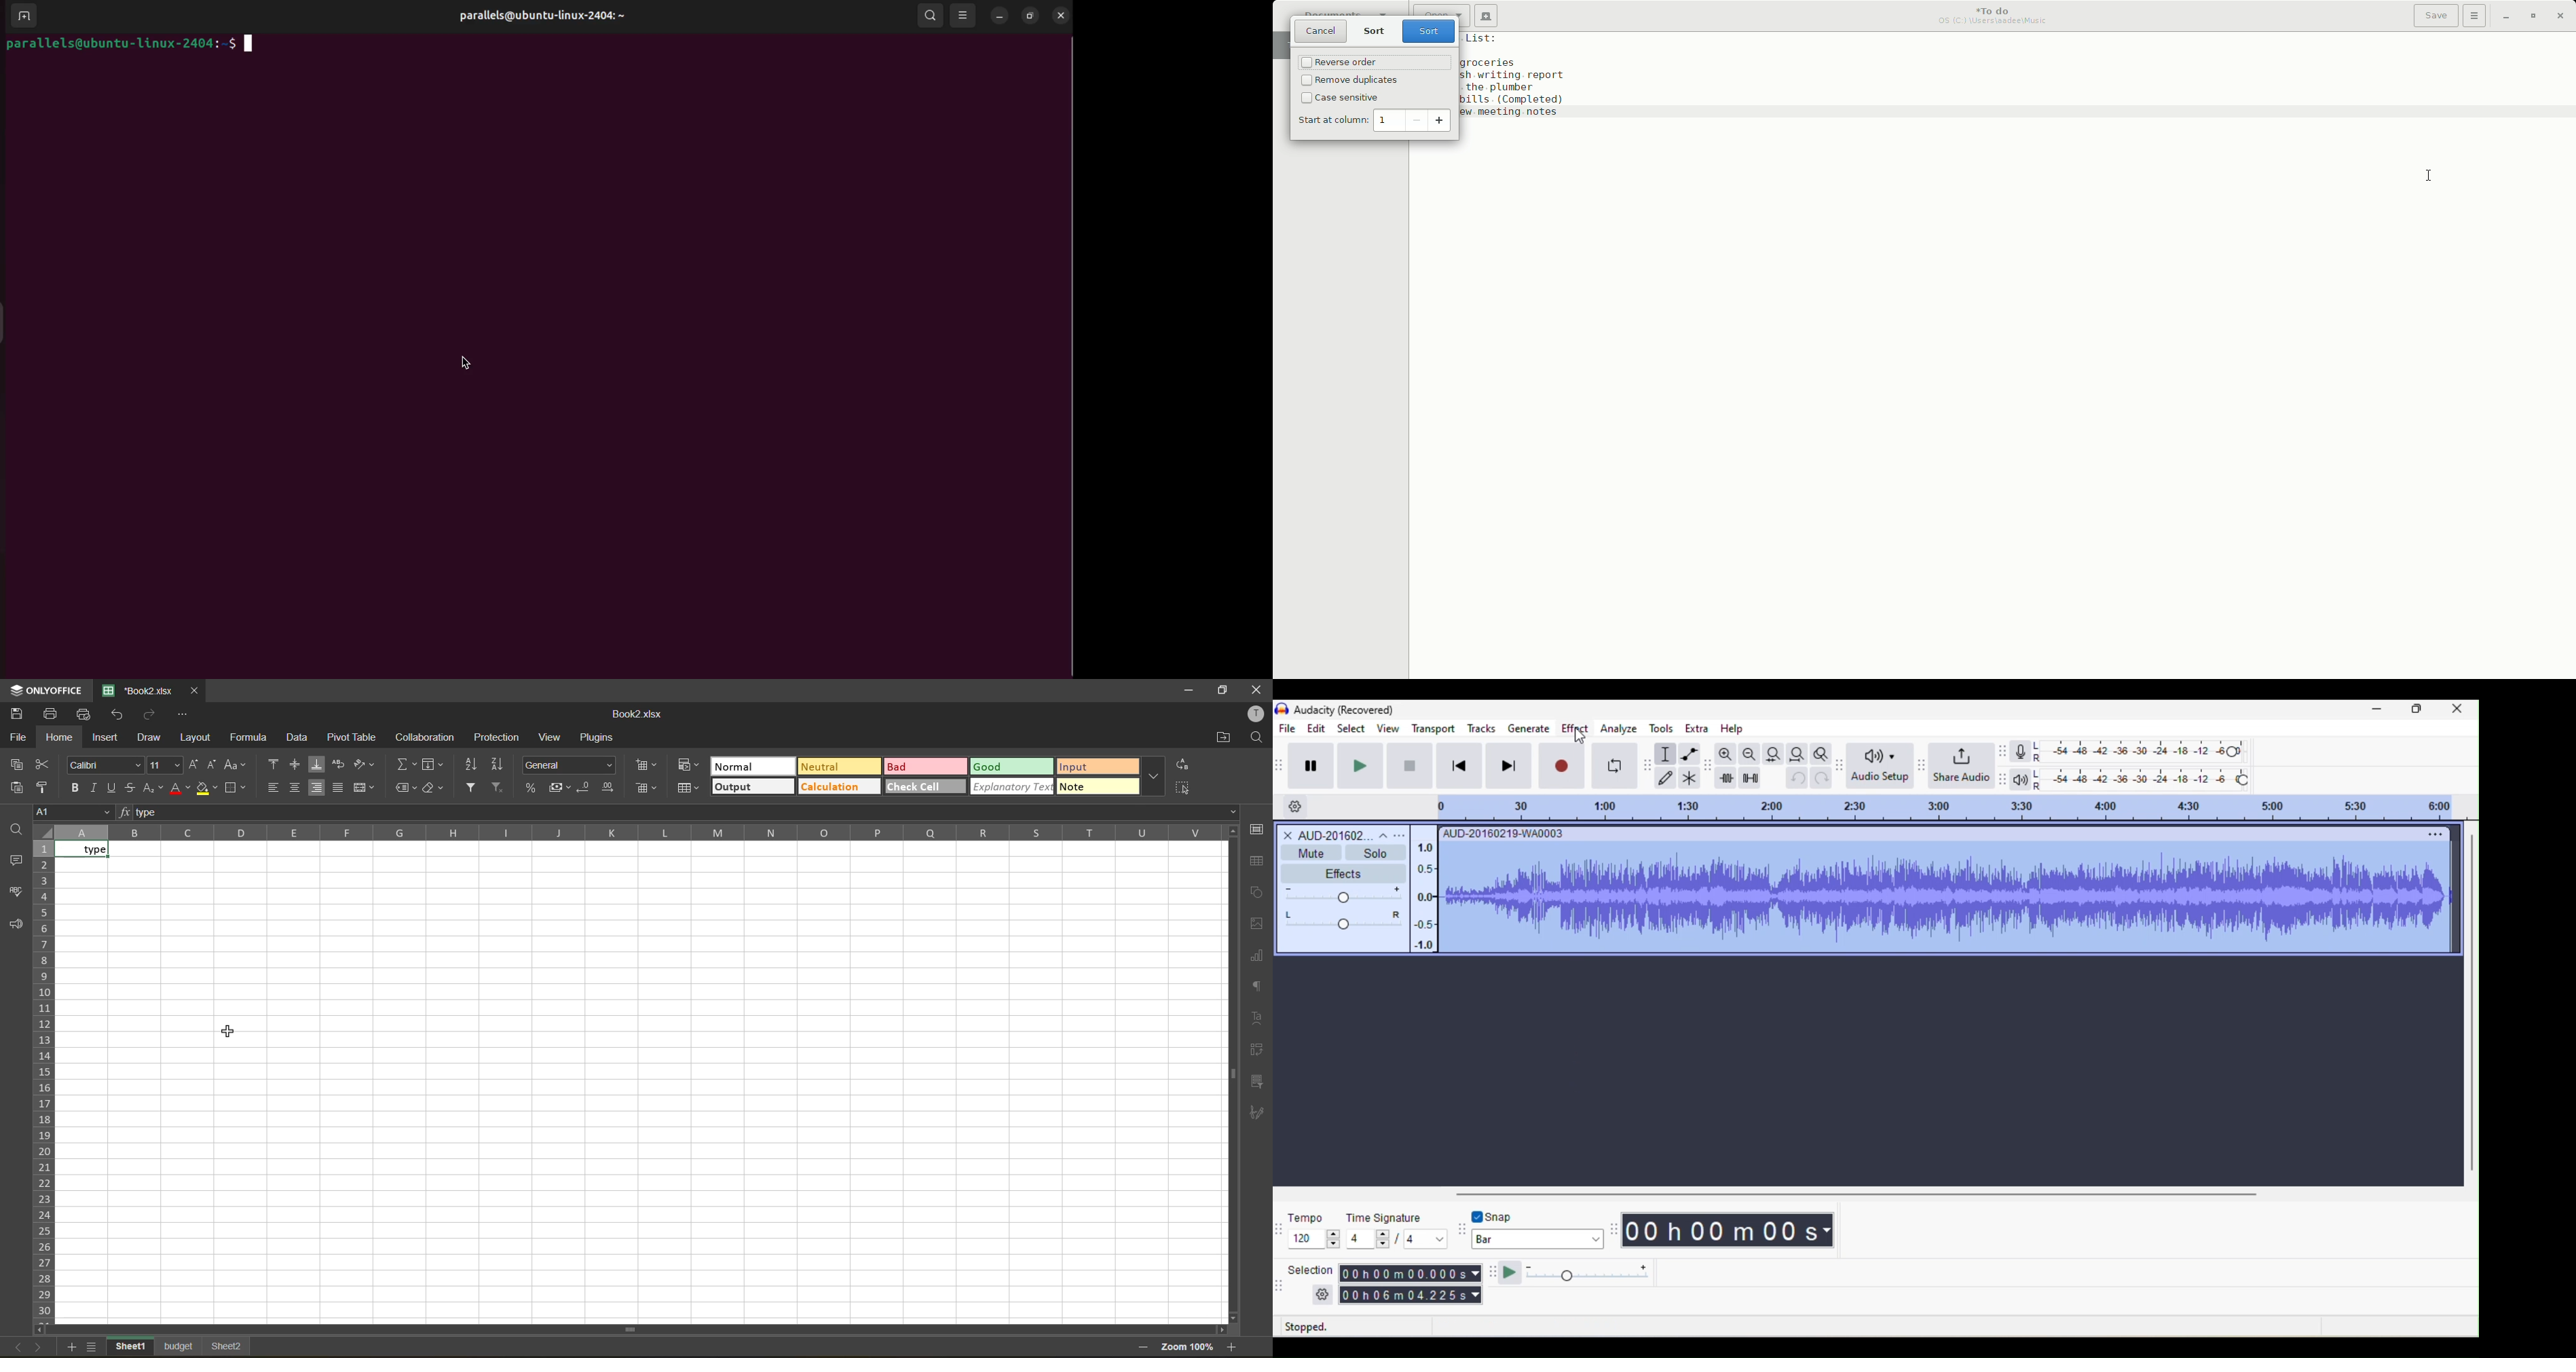 The image size is (2576, 1372). I want to click on table, so click(1257, 861).